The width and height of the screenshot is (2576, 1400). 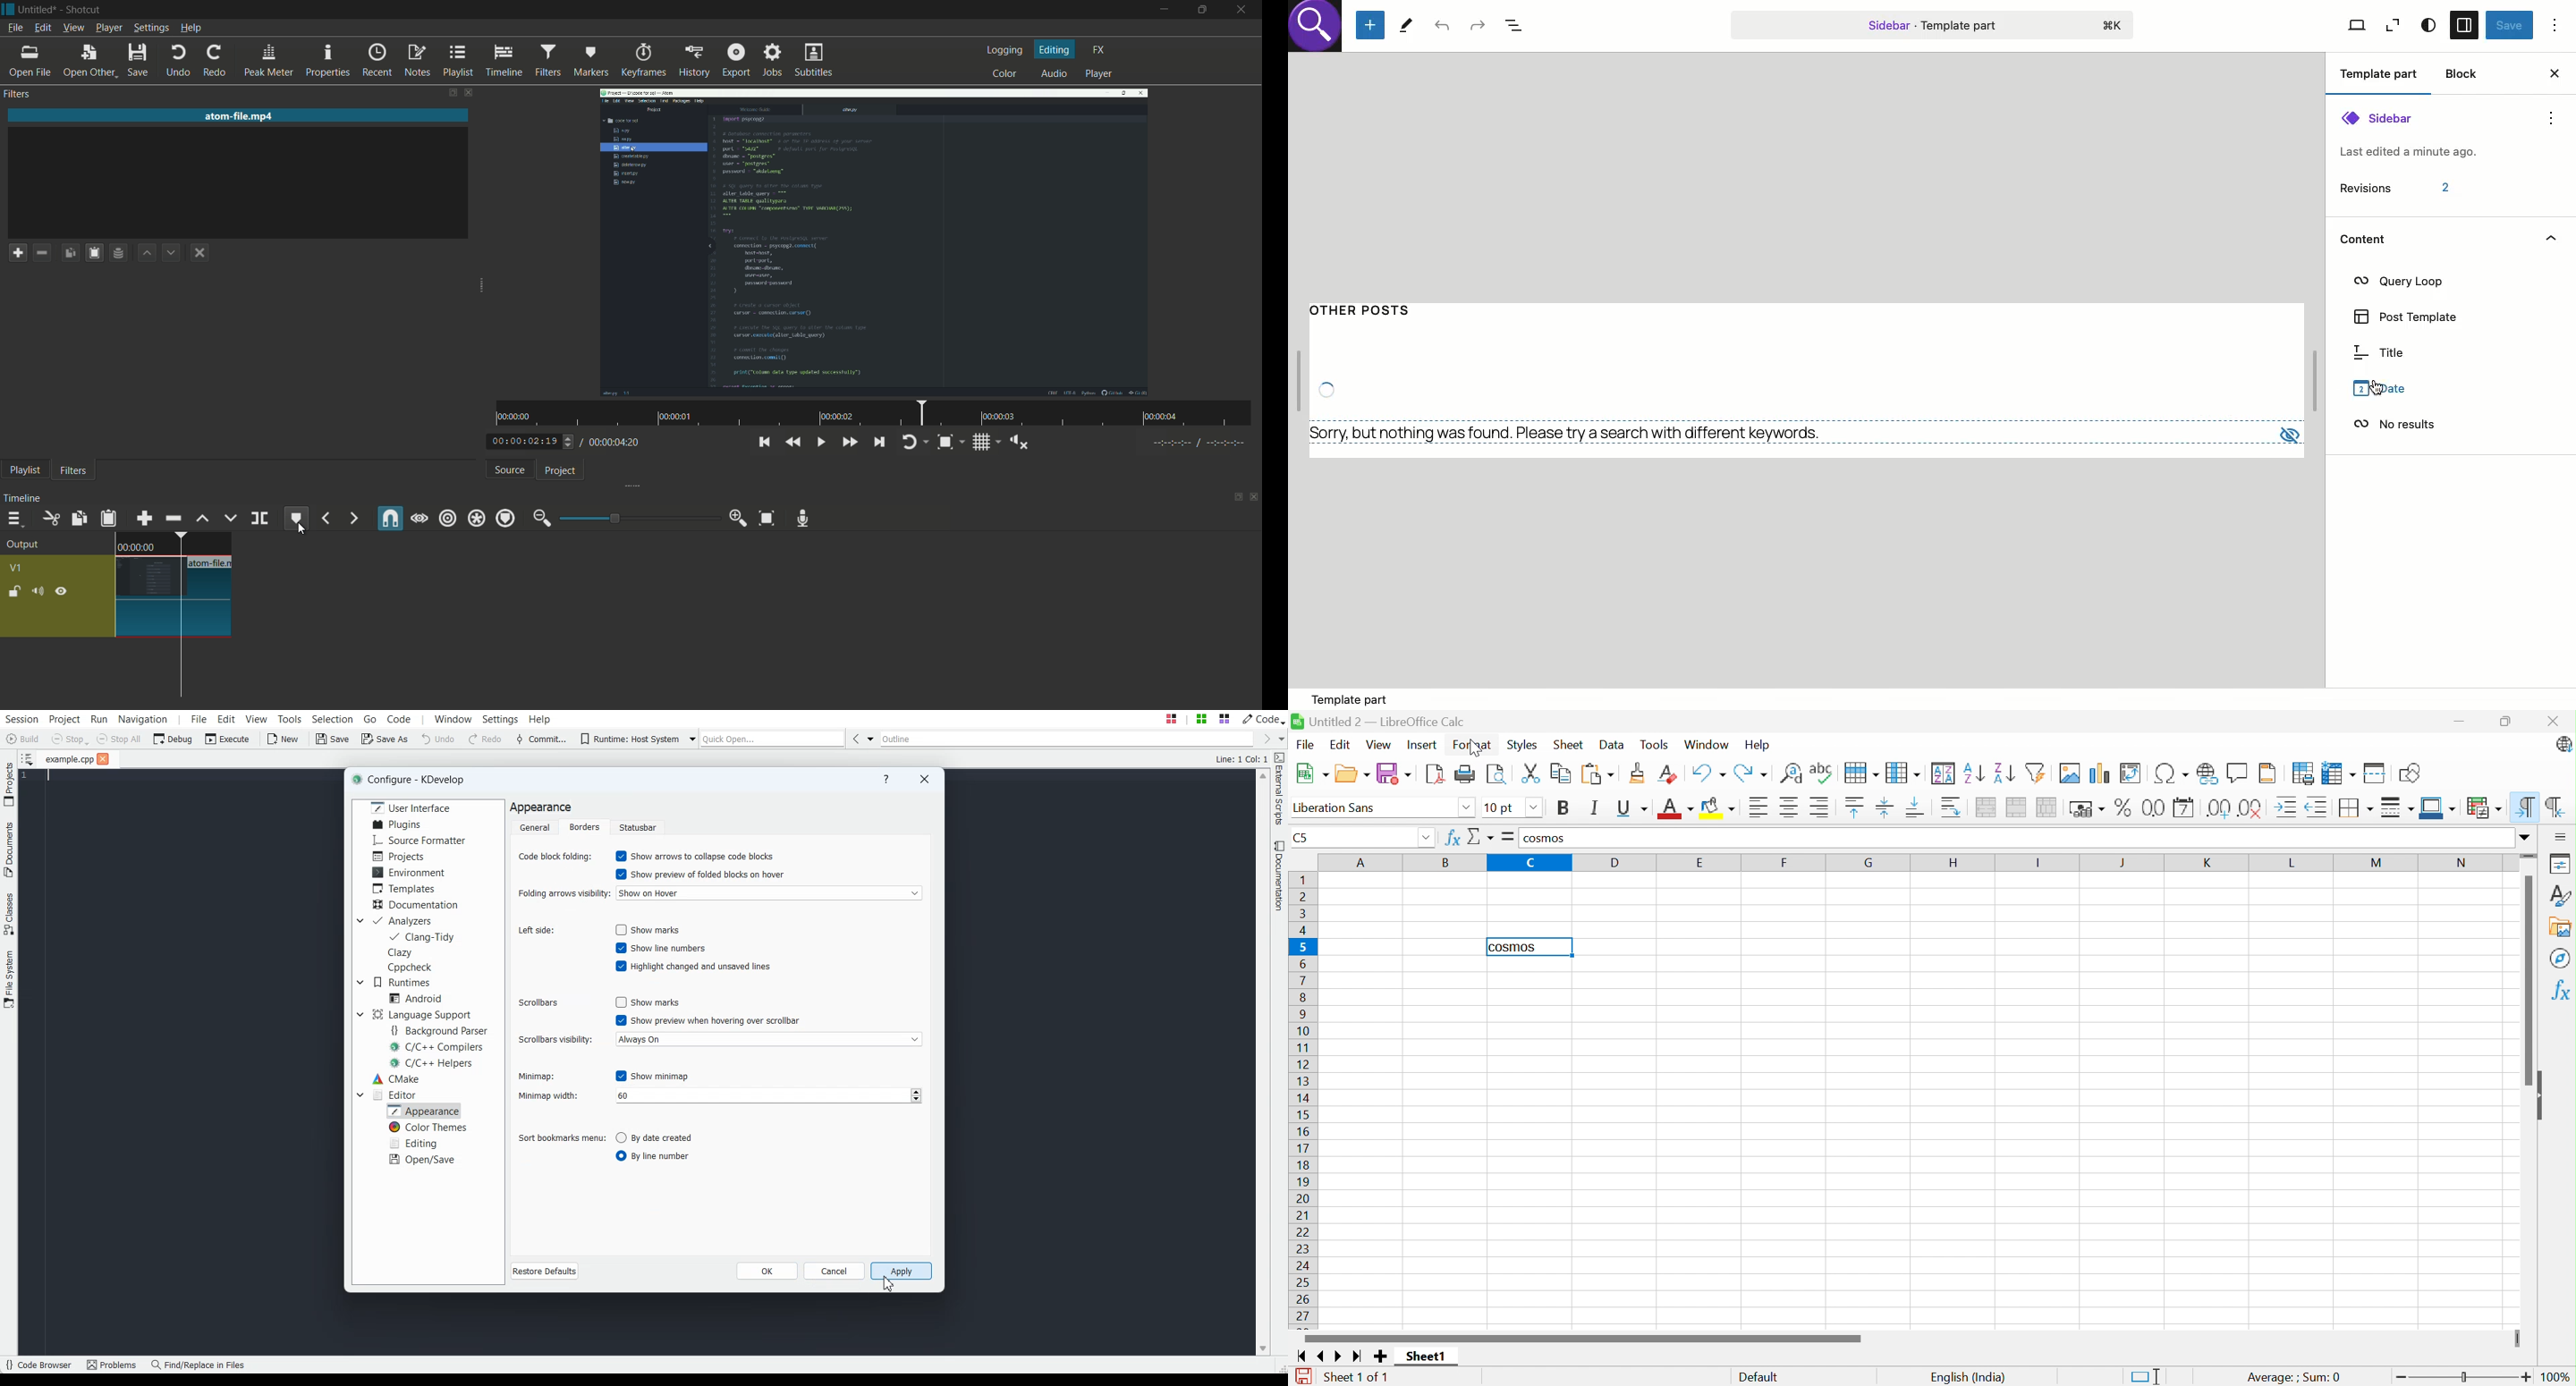 What do you see at coordinates (2393, 26) in the screenshot?
I see `View` at bounding box center [2393, 26].